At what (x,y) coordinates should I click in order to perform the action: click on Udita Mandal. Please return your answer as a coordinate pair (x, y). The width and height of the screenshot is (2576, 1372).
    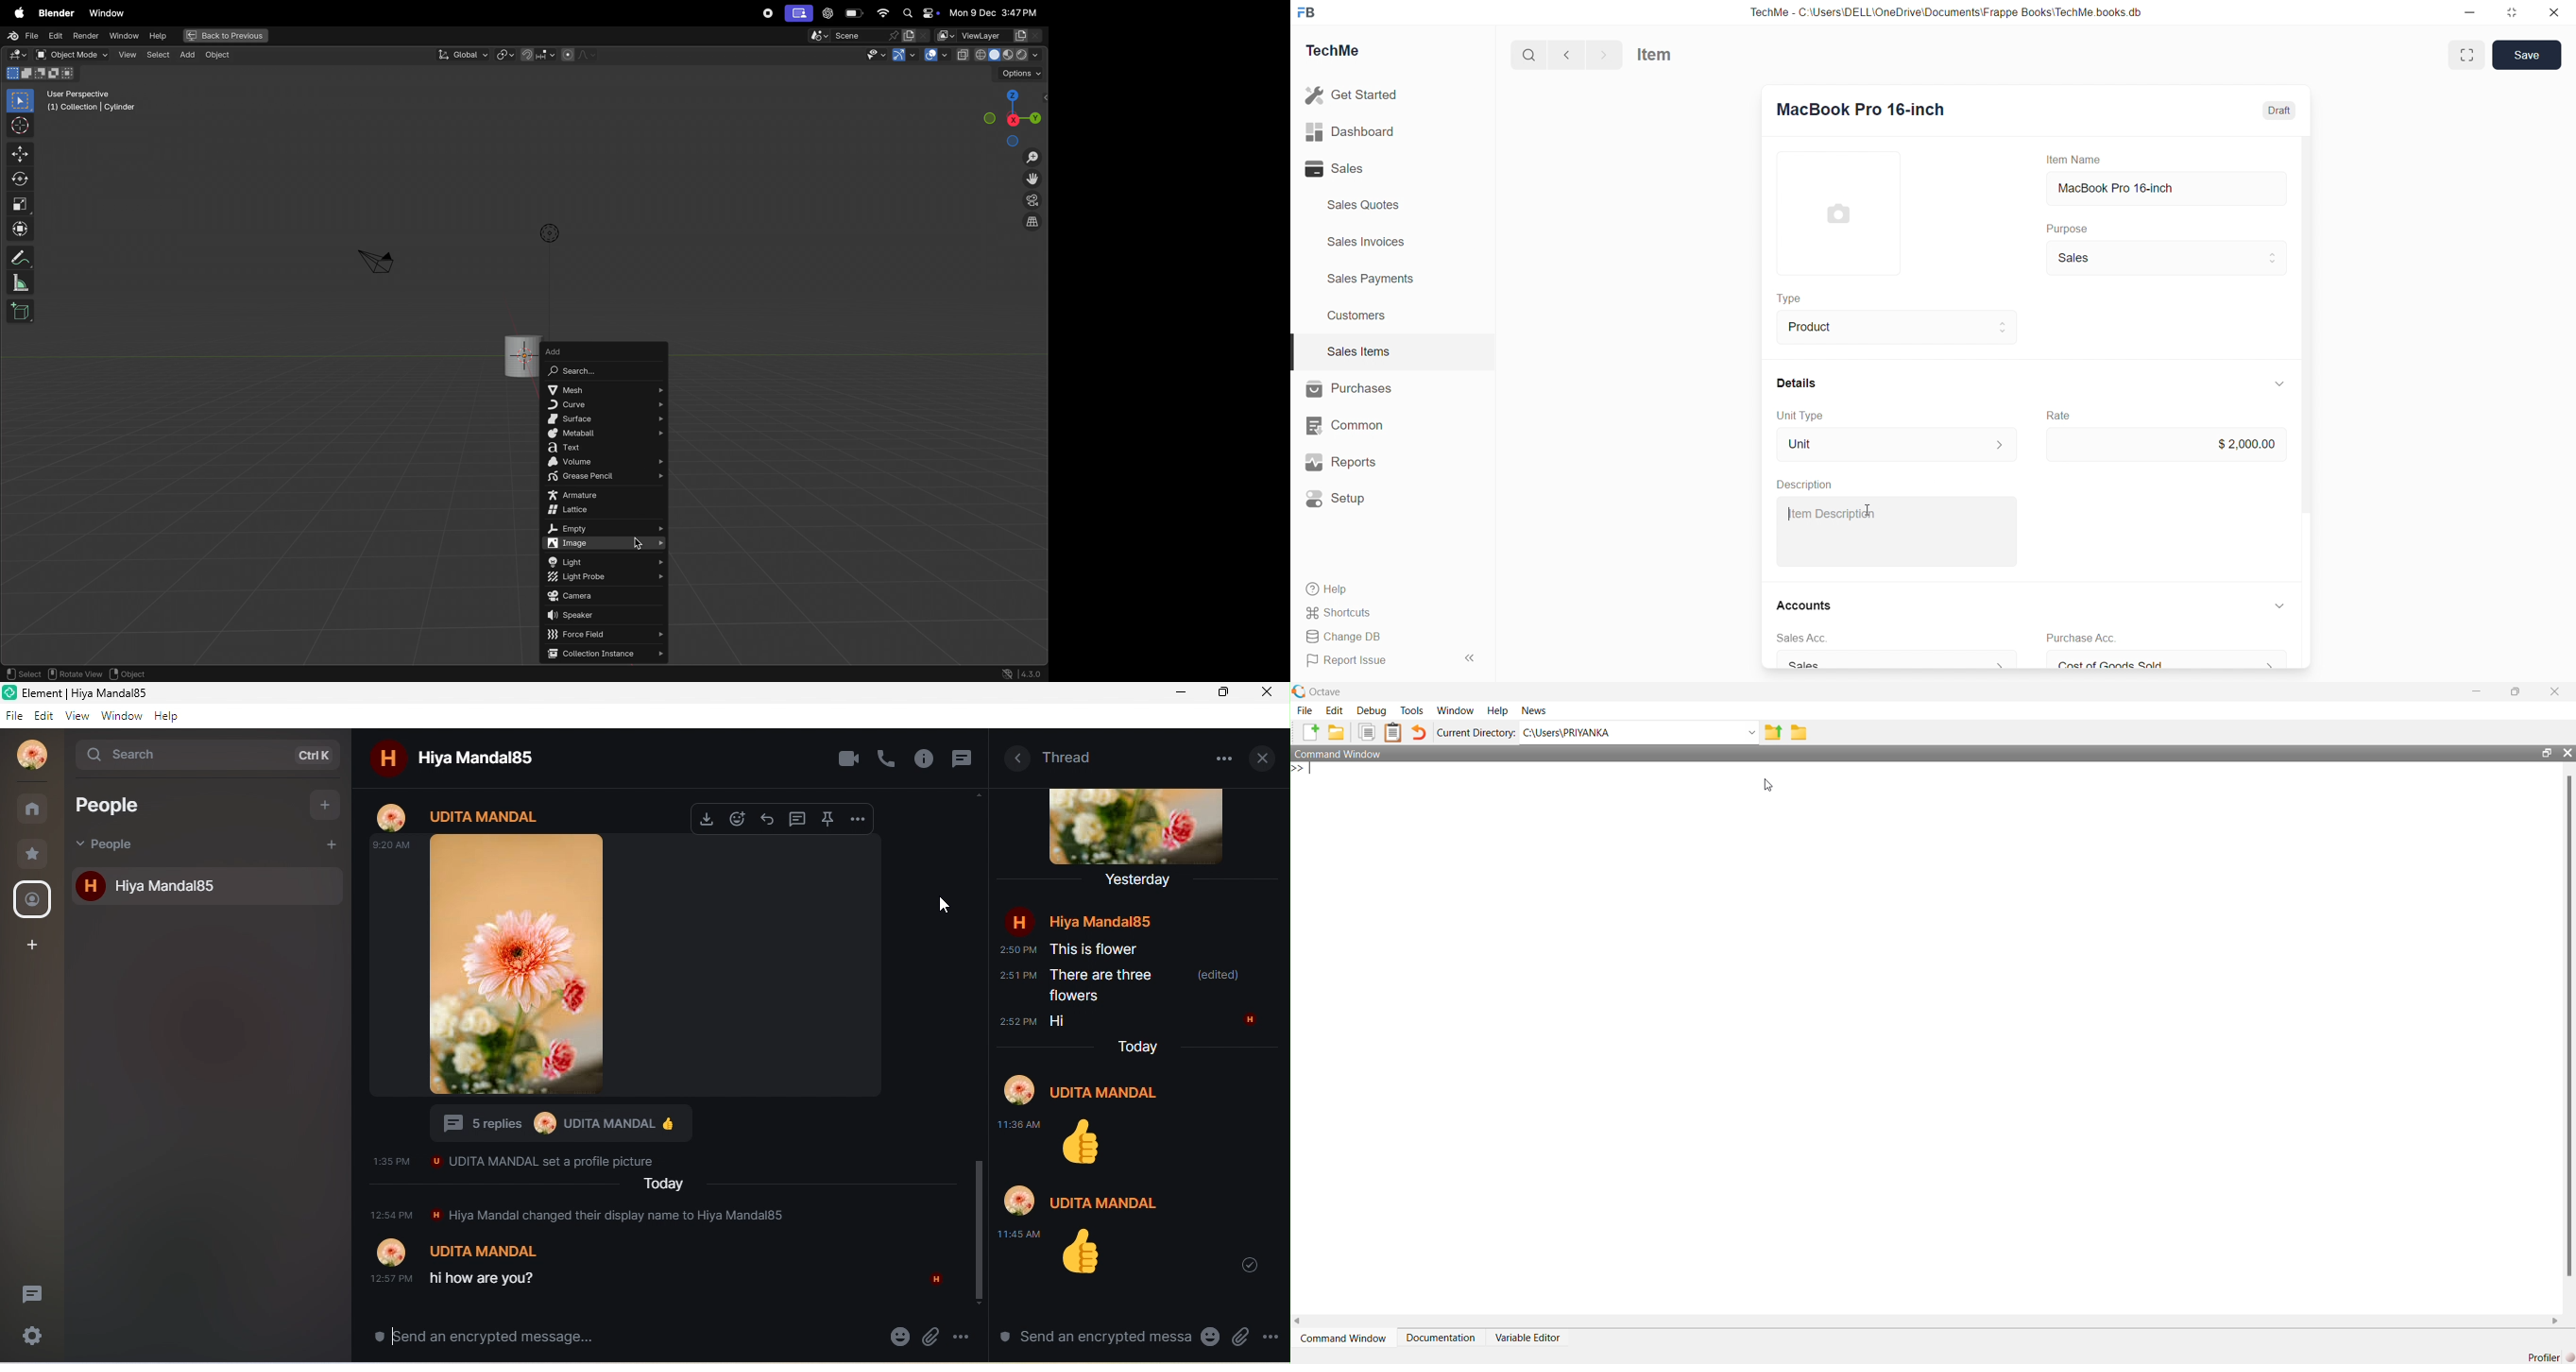
    Looking at the image, I should click on (1103, 1202).